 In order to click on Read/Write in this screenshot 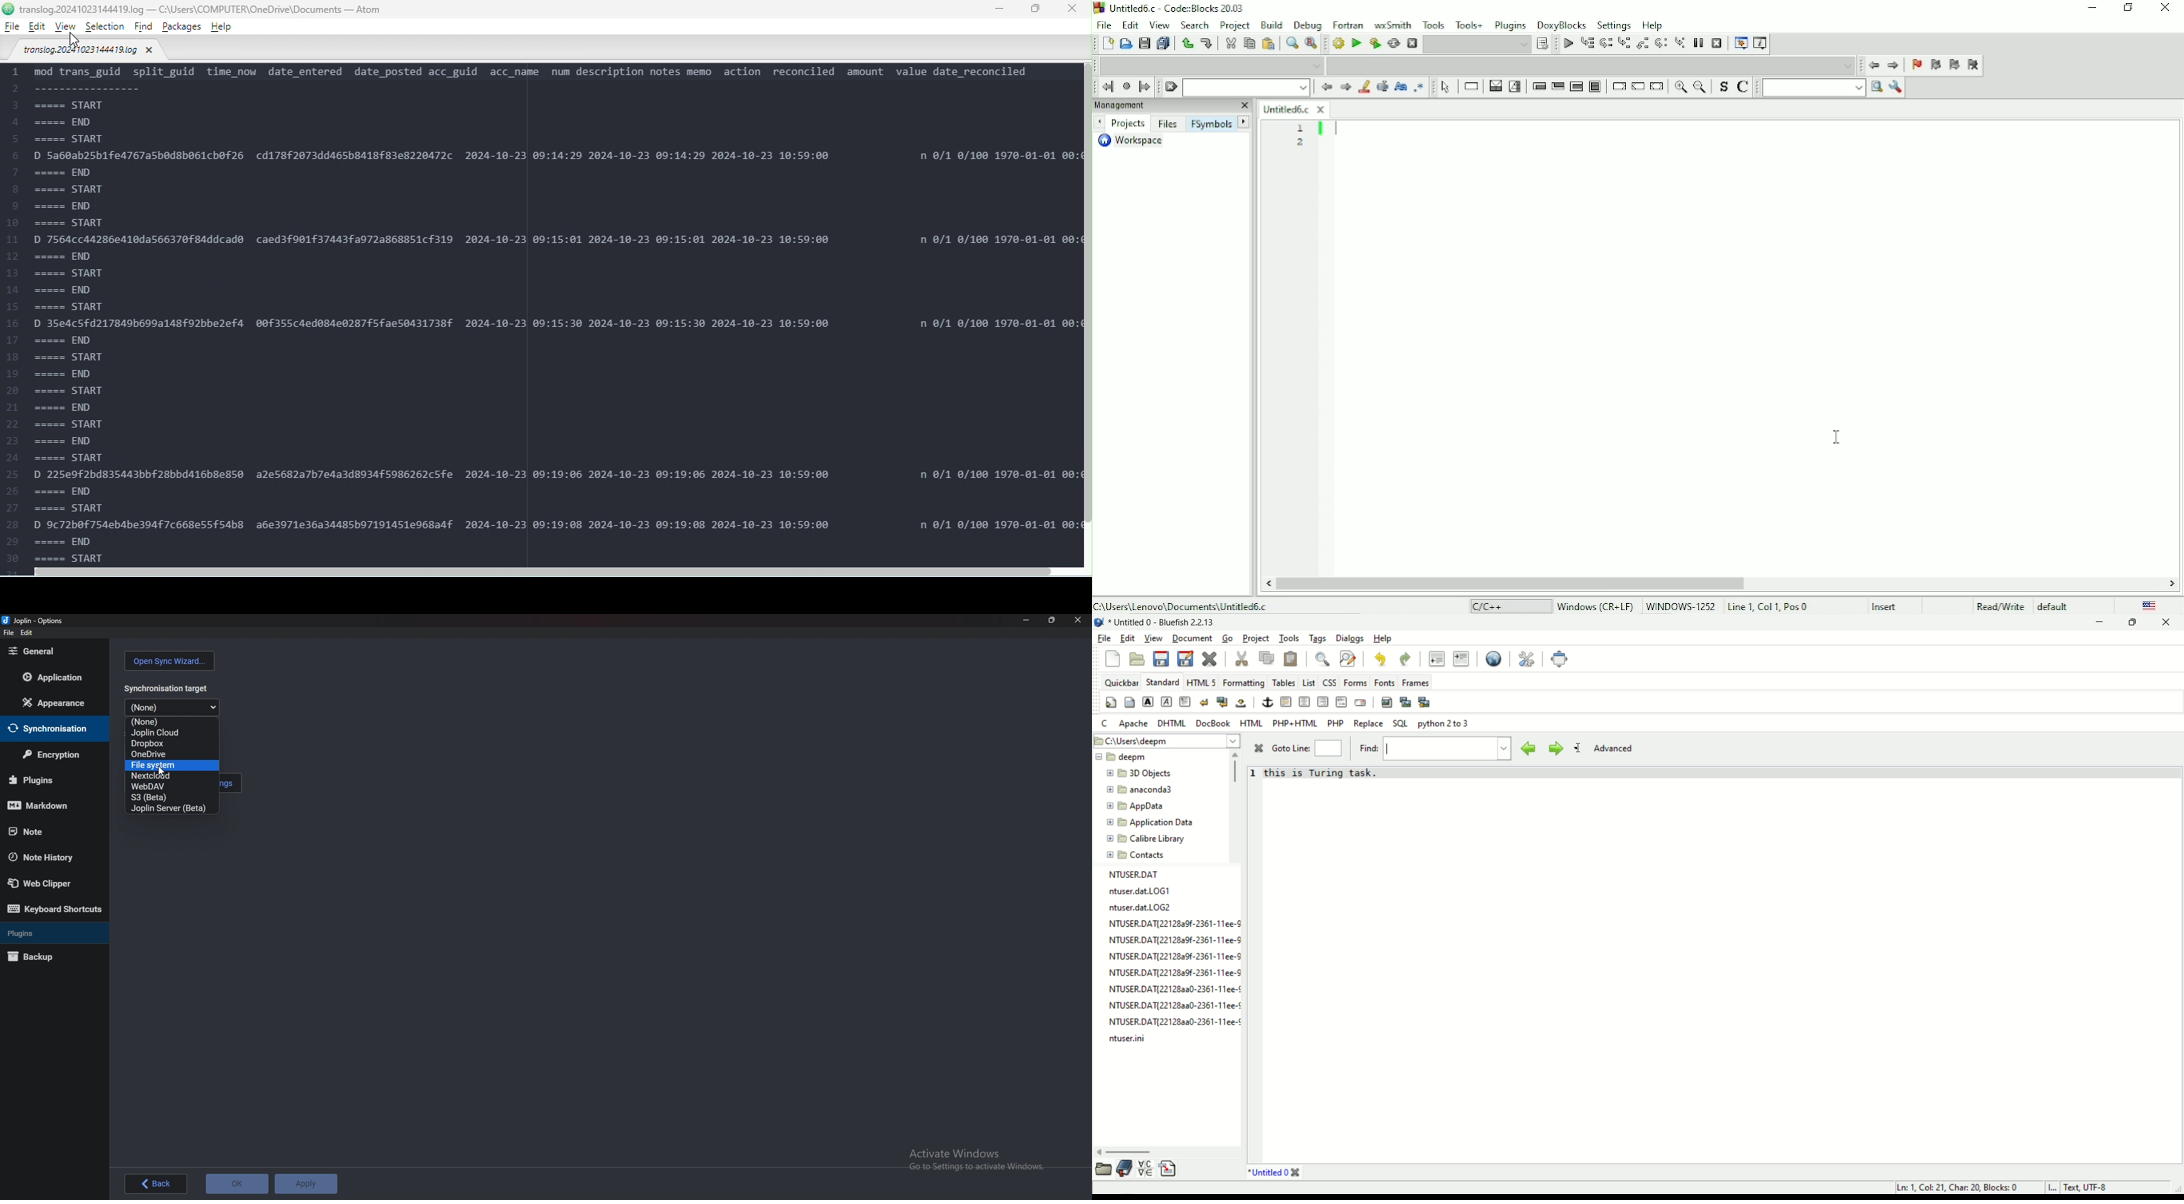, I will do `click(2000, 604)`.